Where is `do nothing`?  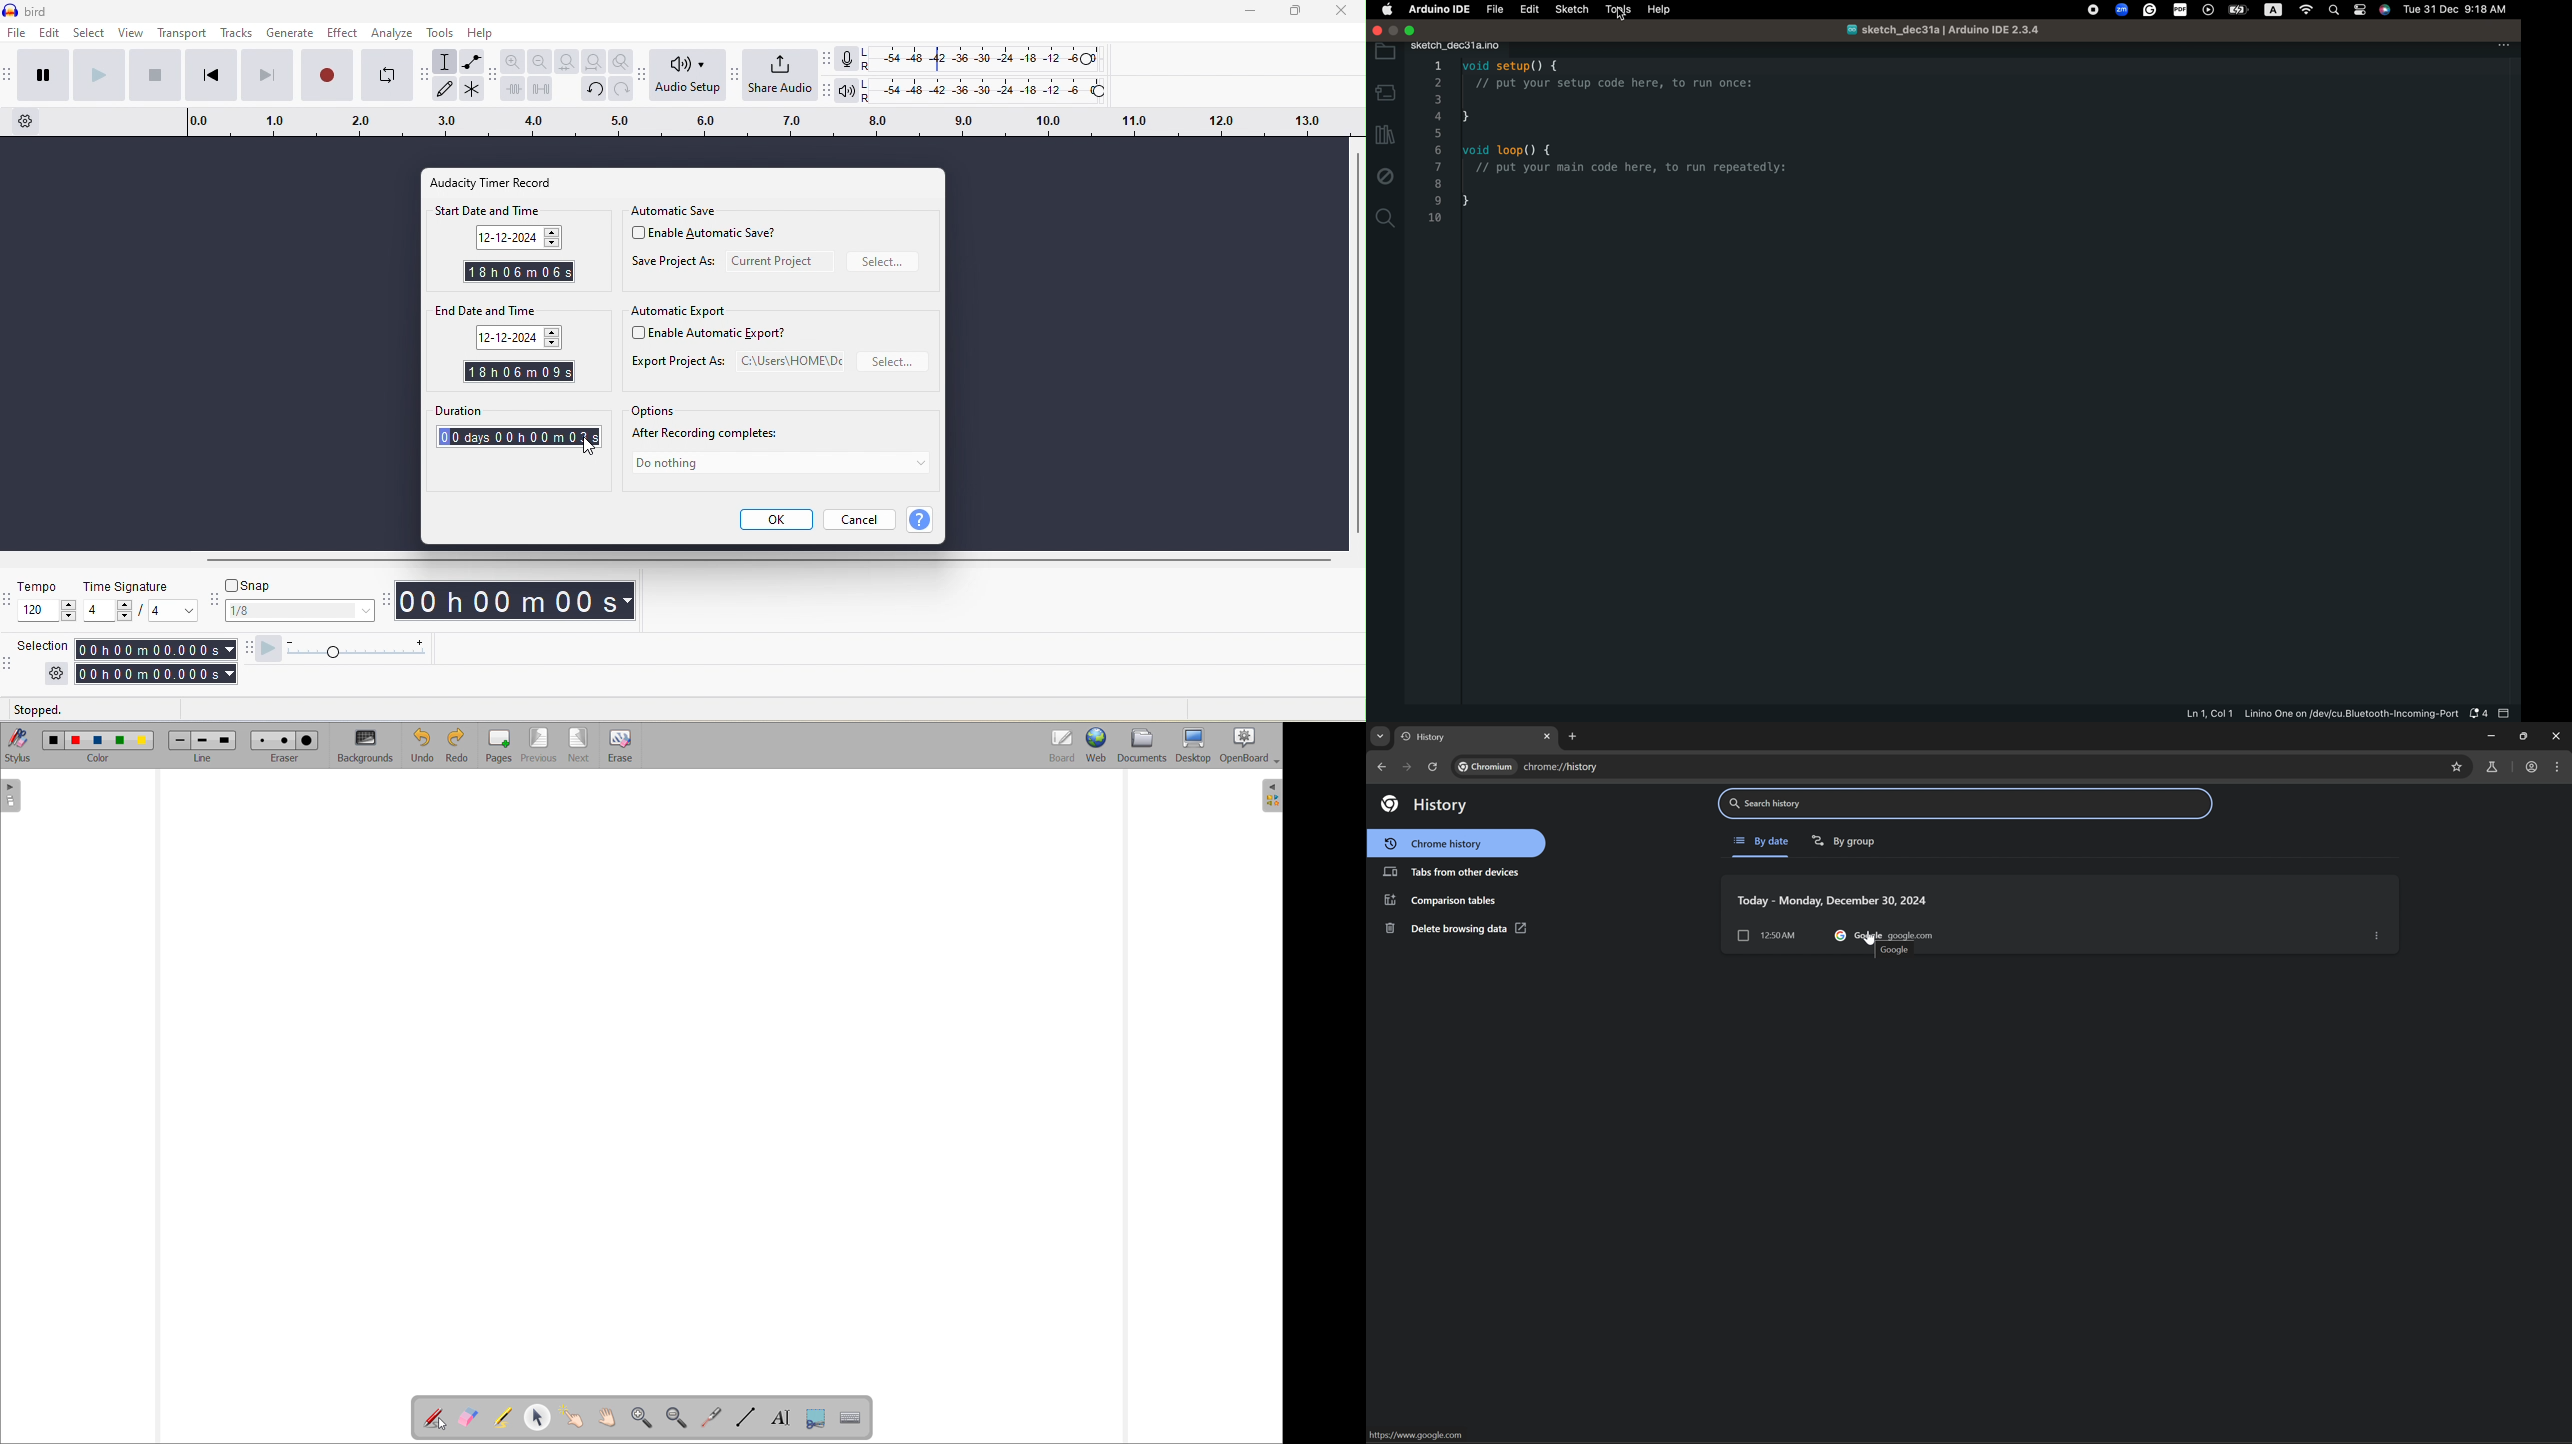 do nothing is located at coordinates (779, 466).